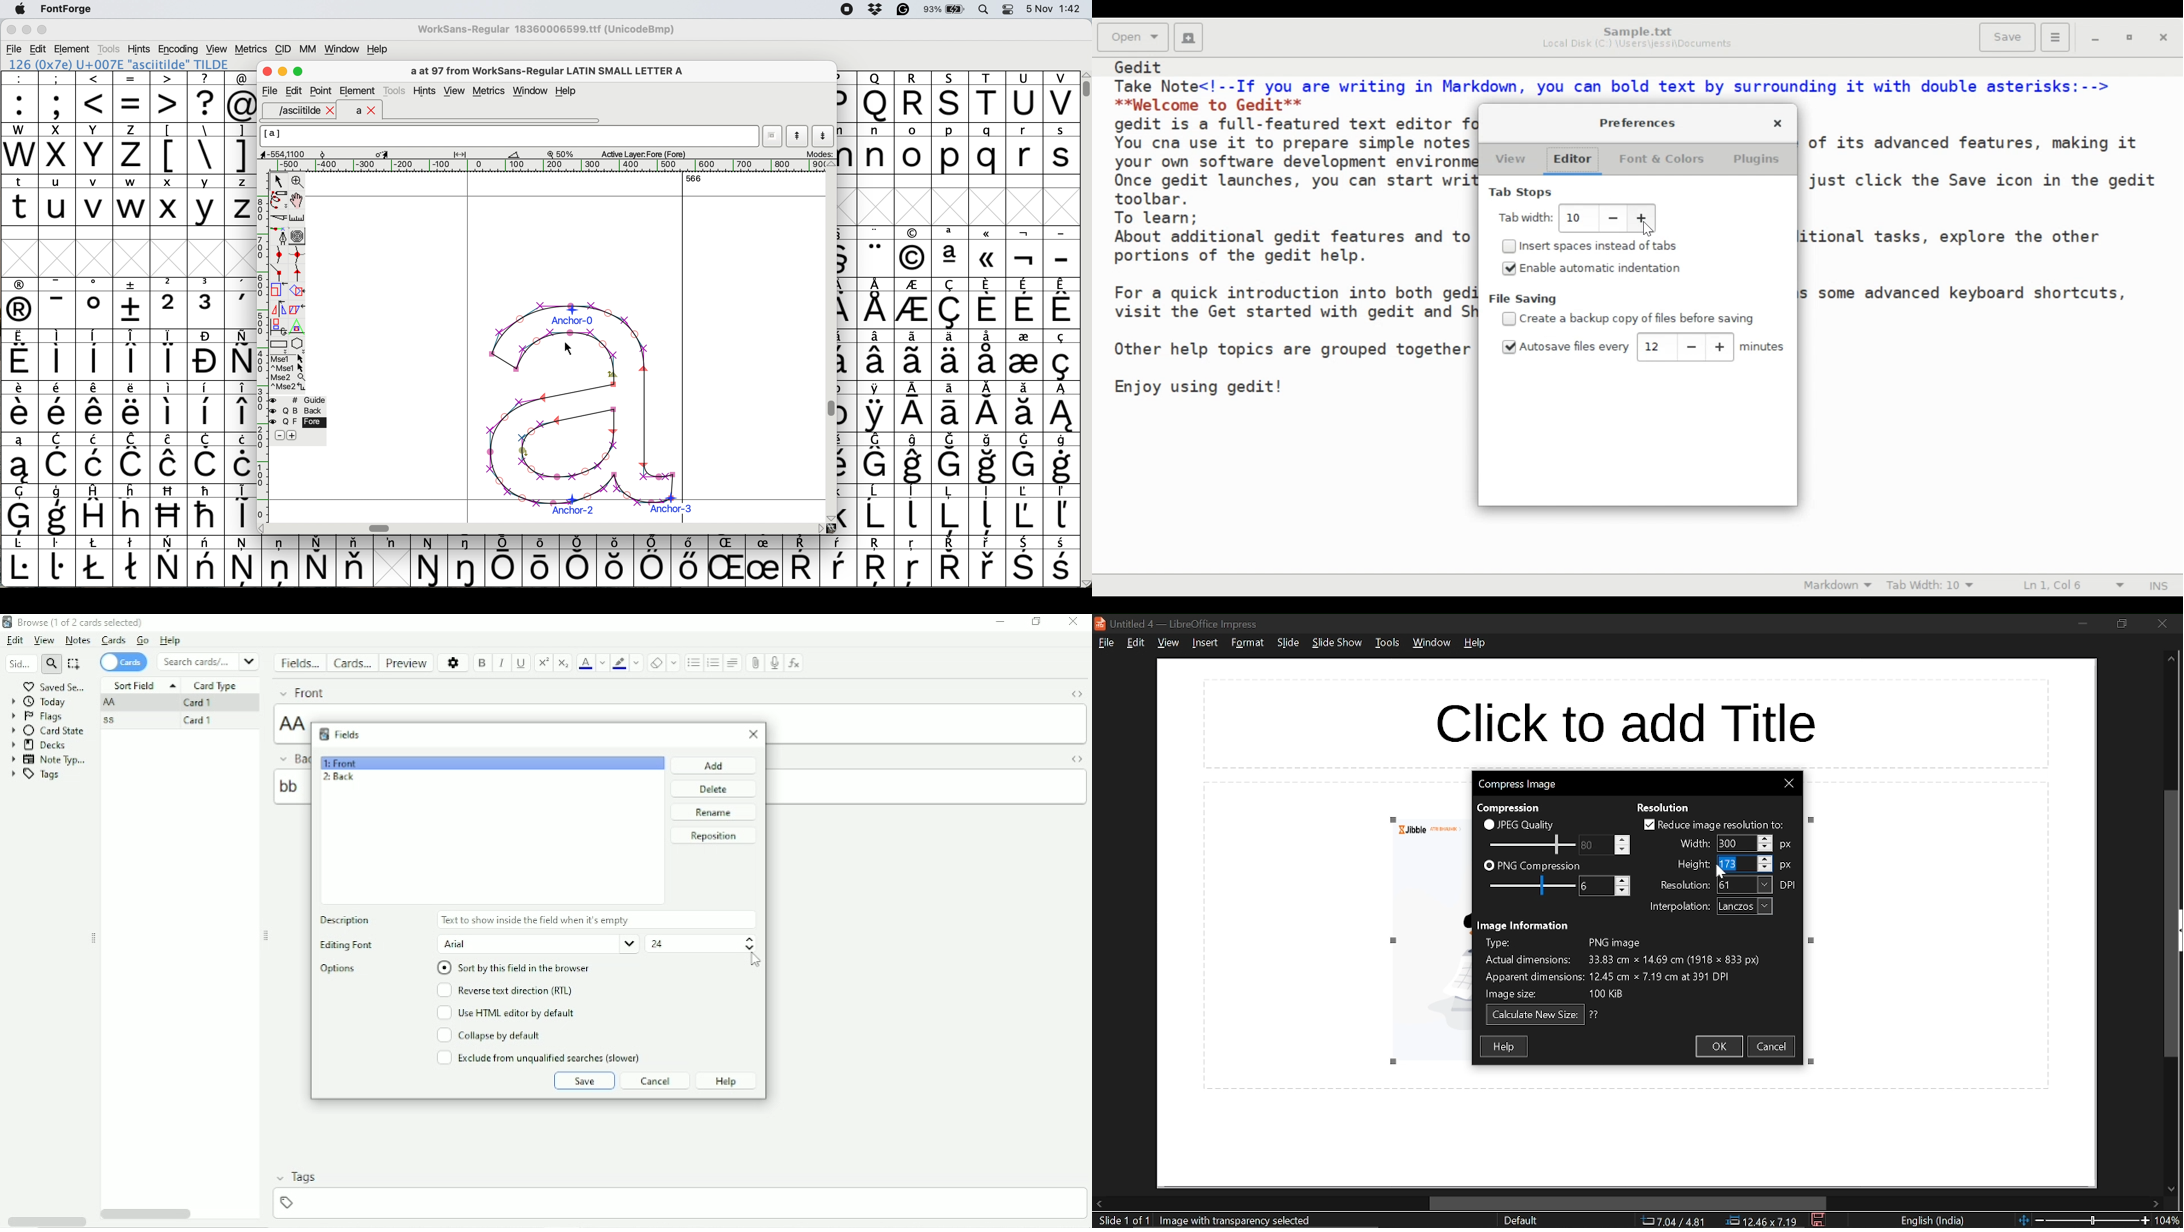 This screenshot has width=2184, height=1232. Describe the element at coordinates (716, 813) in the screenshot. I see `Rename` at that location.